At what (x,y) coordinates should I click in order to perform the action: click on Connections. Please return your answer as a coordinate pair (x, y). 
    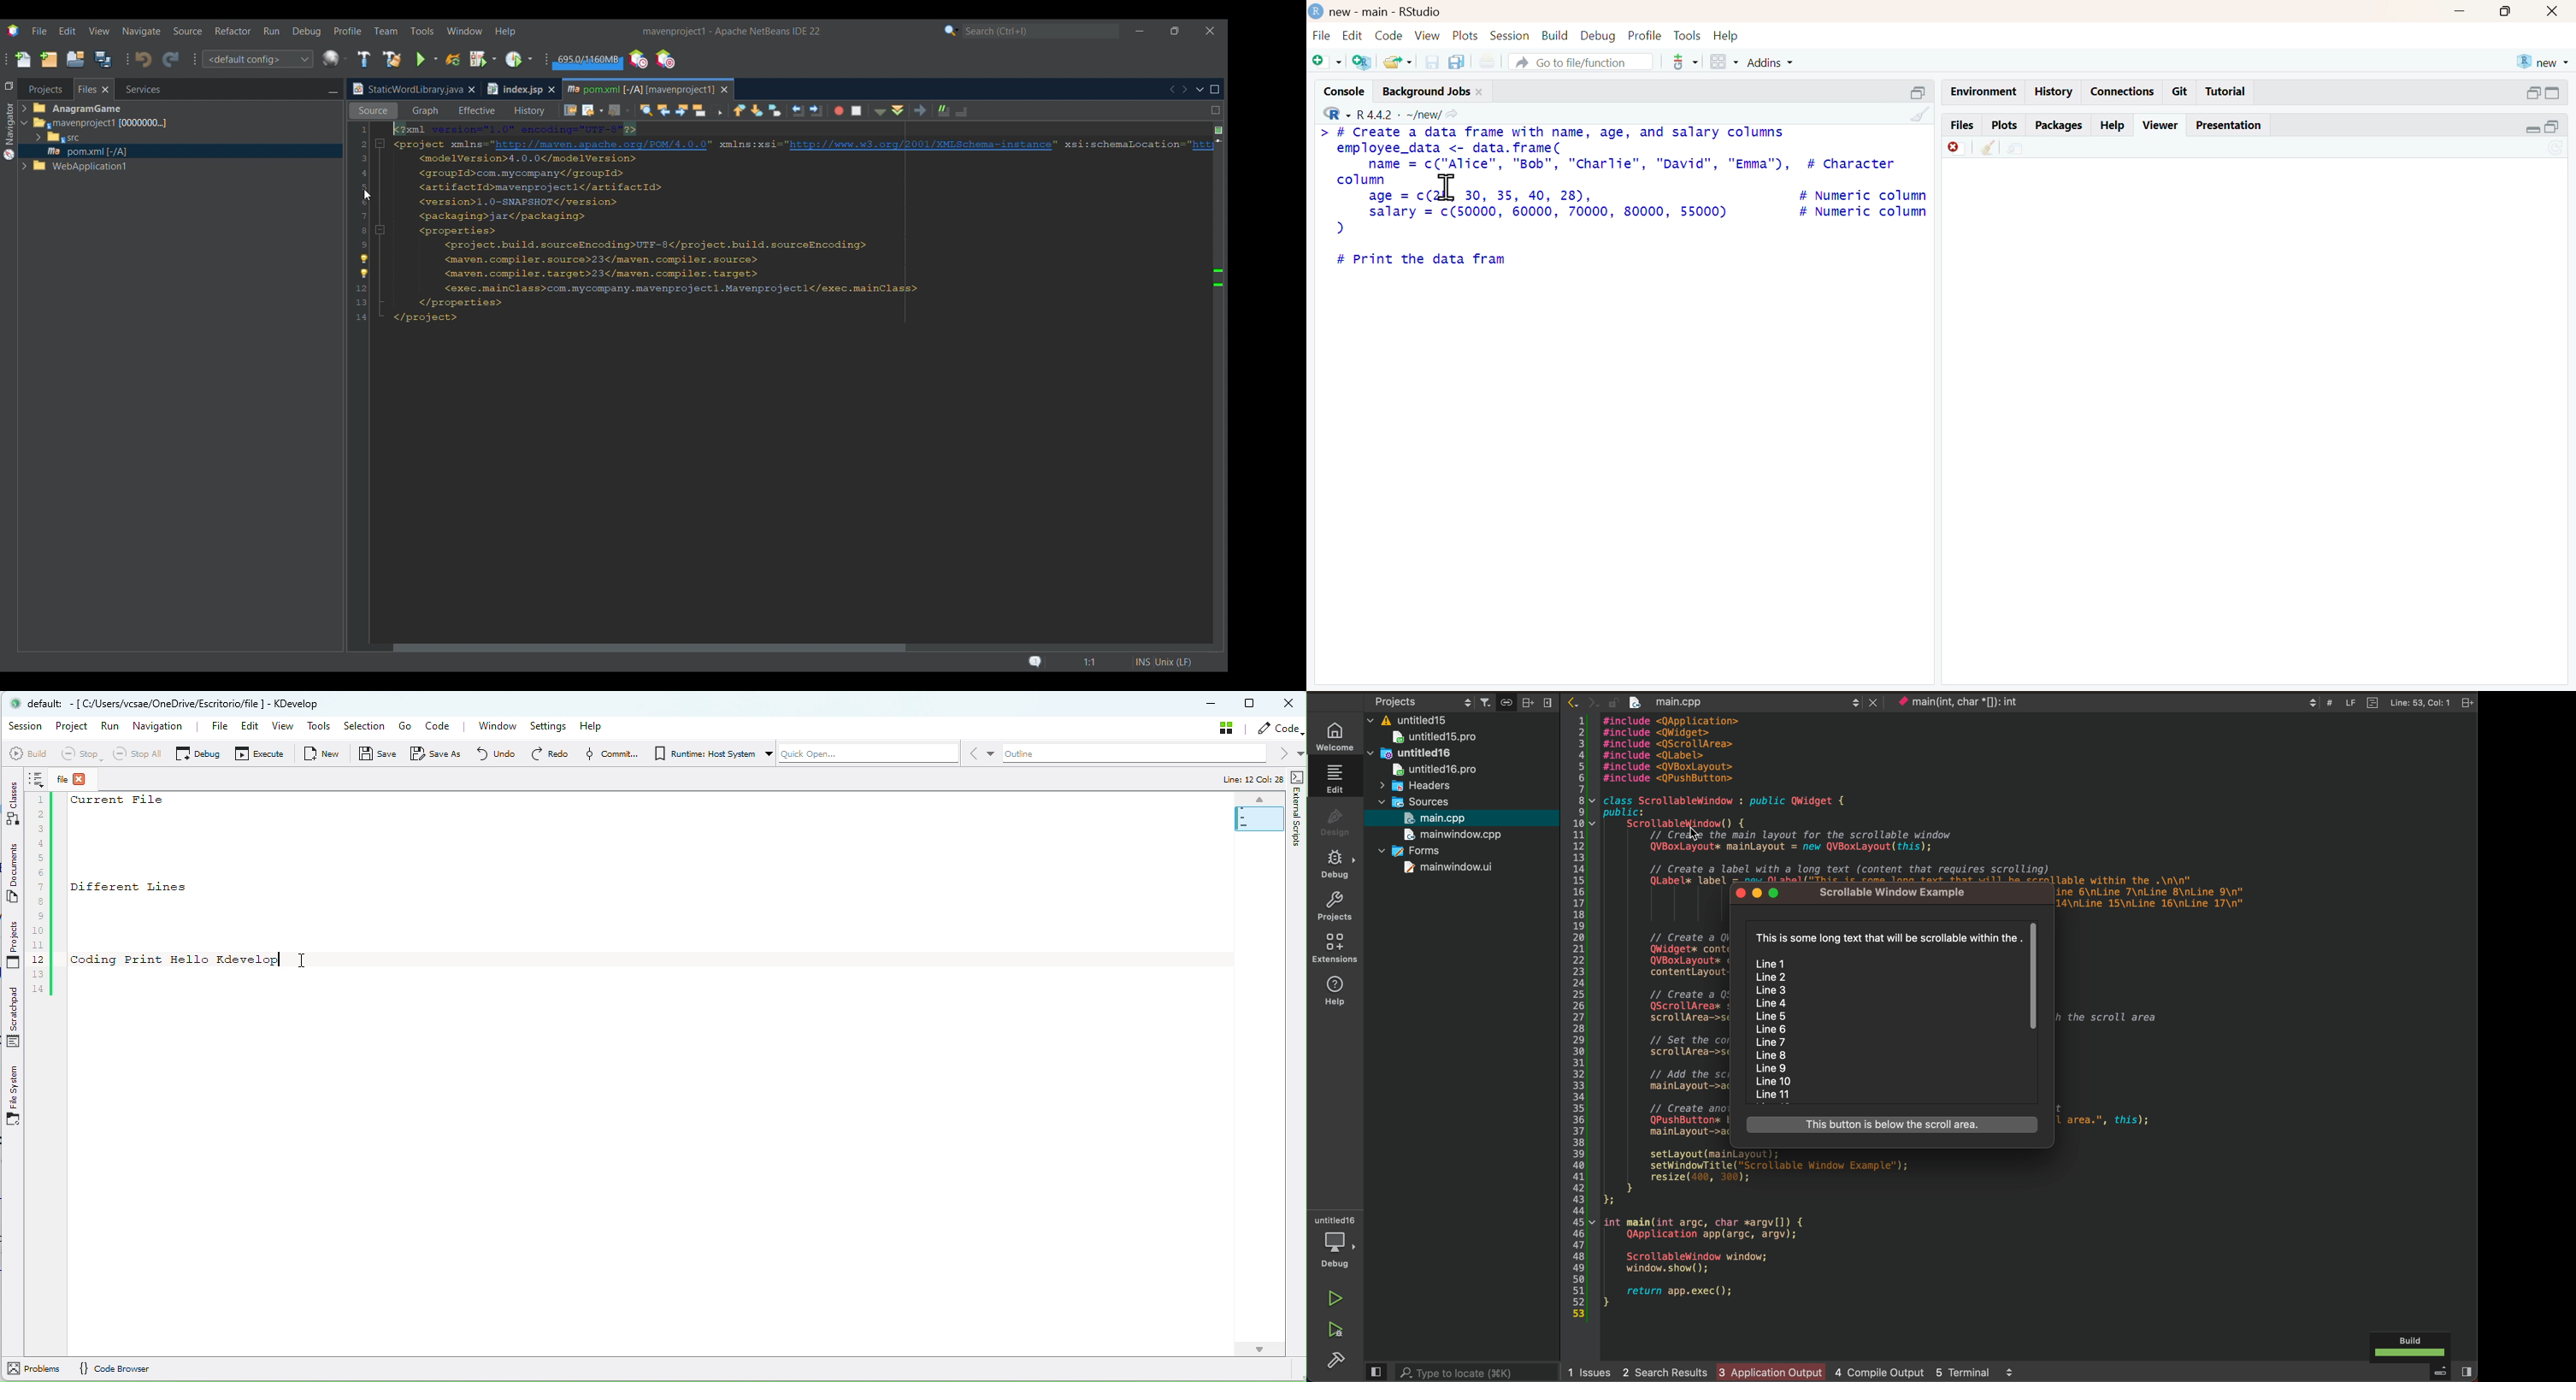
    Looking at the image, I should click on (2125, 89).